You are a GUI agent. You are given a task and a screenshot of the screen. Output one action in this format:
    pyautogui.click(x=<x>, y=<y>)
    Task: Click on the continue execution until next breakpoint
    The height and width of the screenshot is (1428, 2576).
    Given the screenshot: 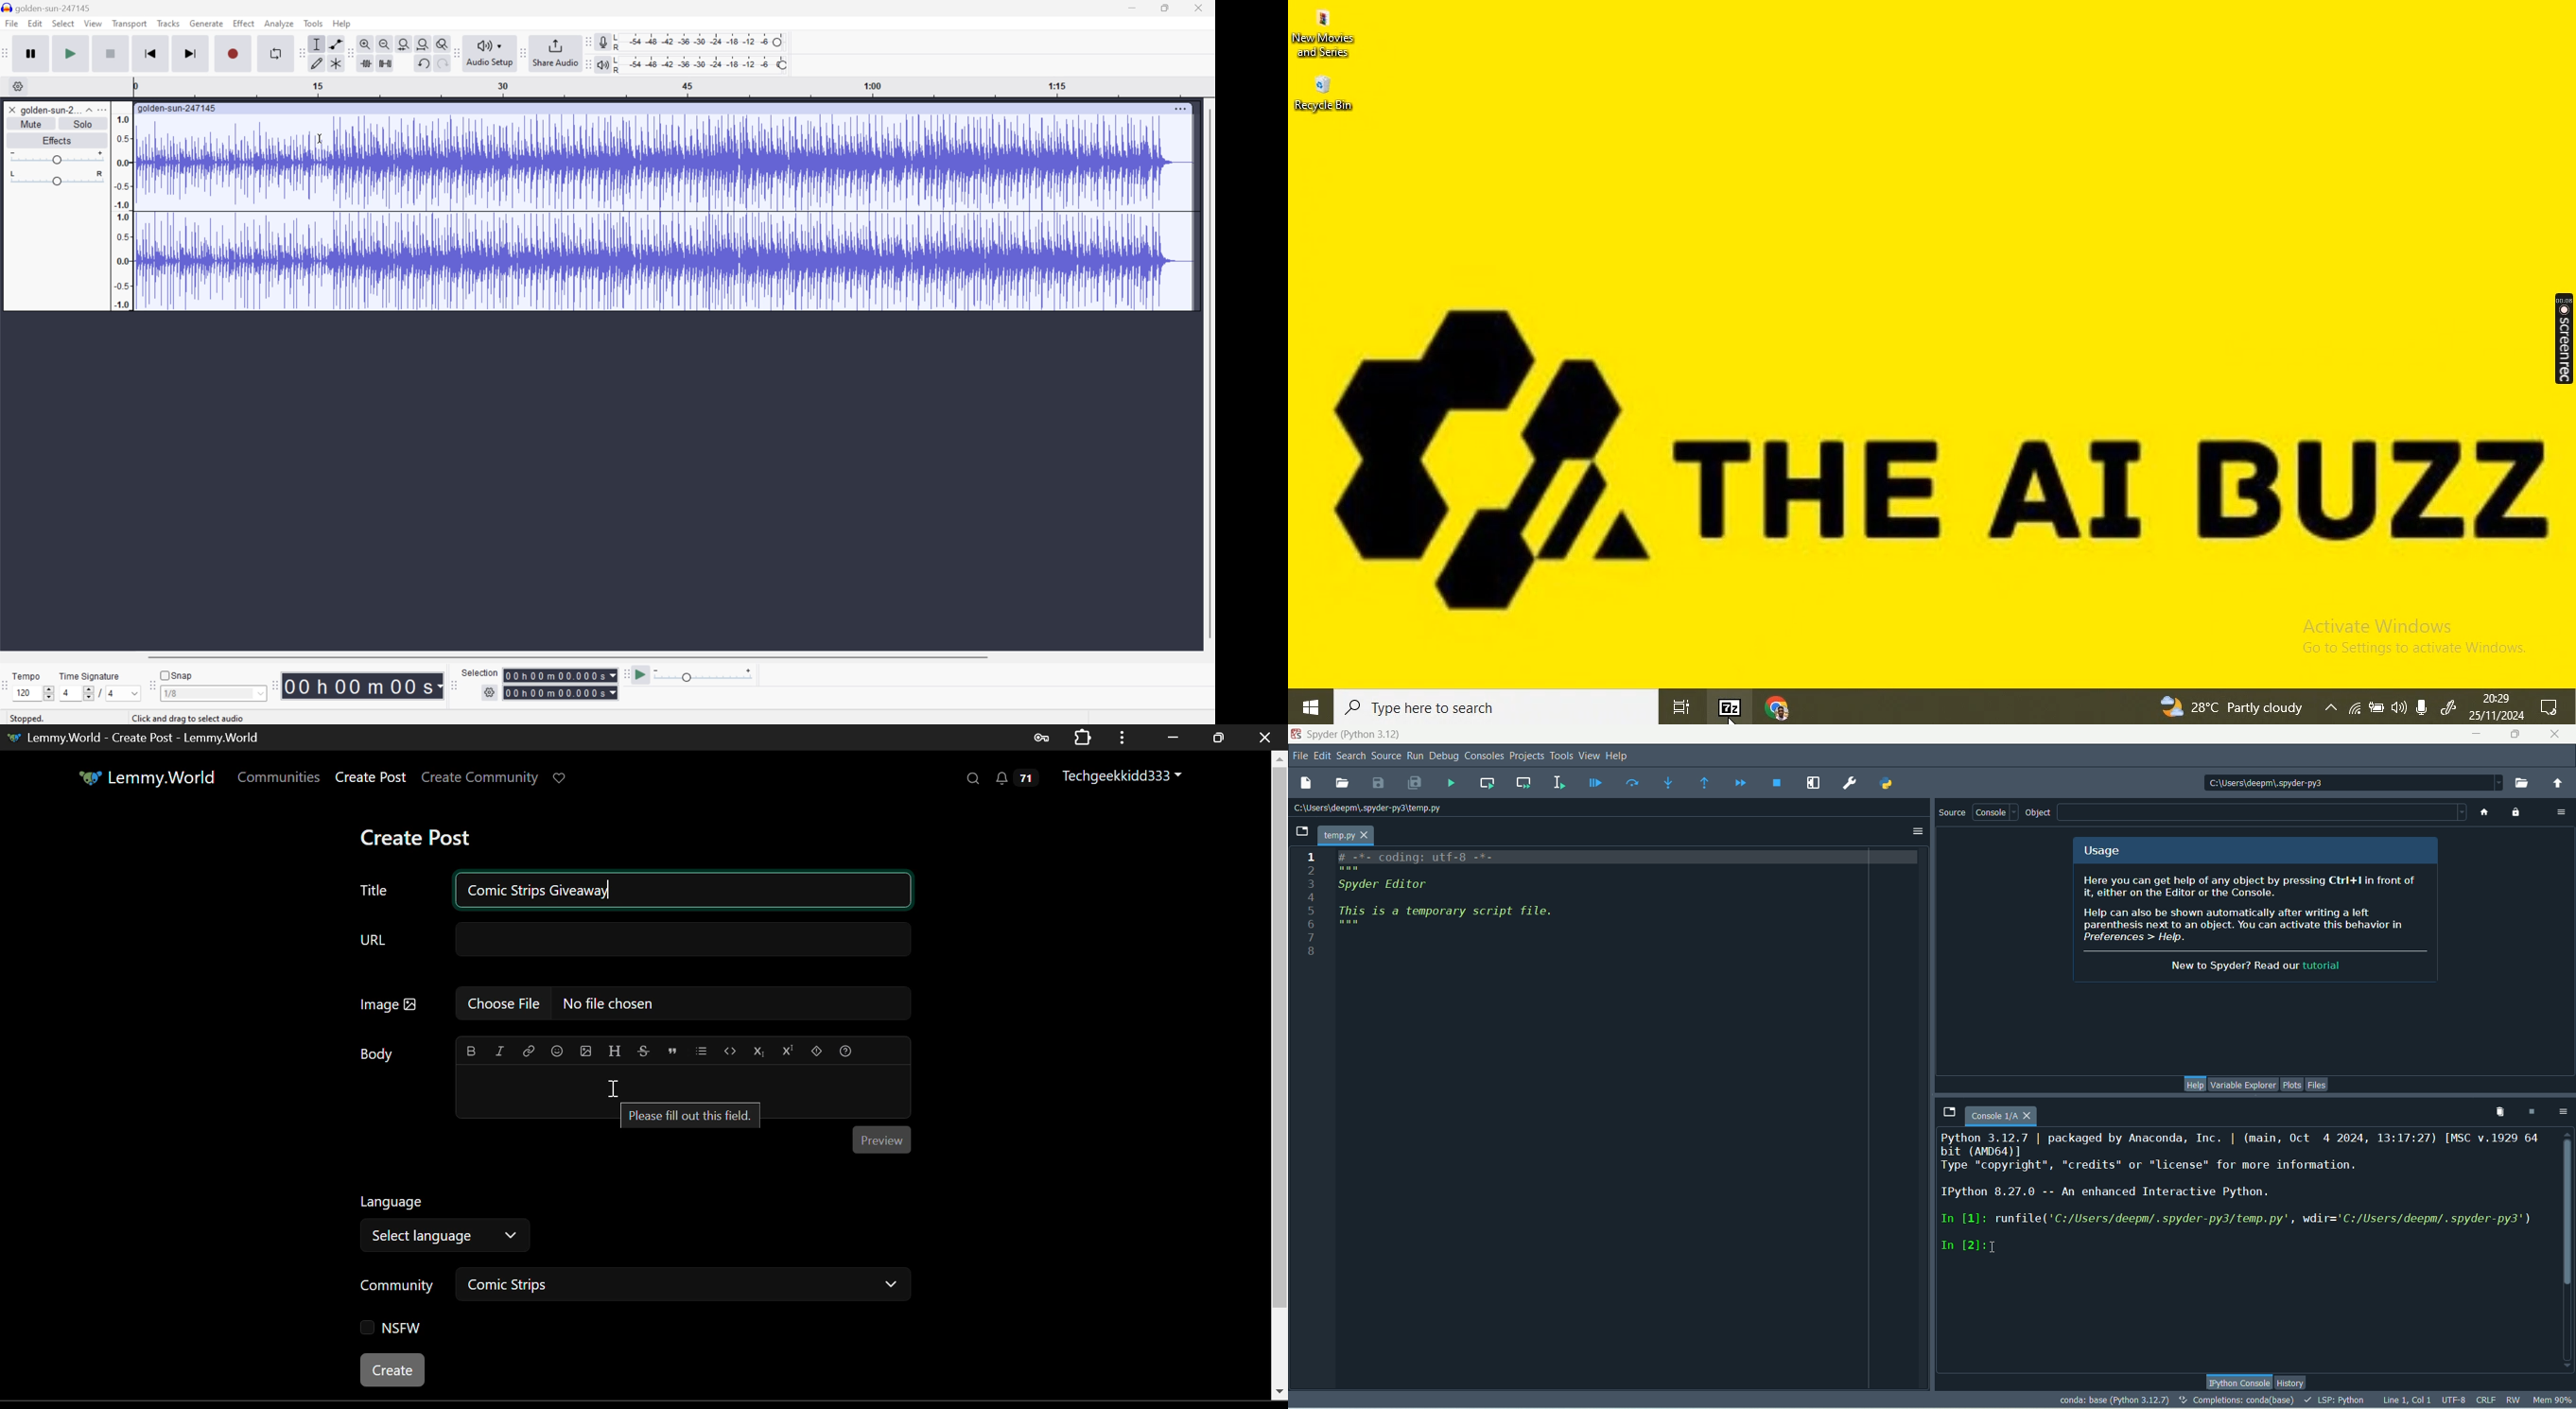 What is the action you would take?
    pyautogui.click(x=1740, y=783)
    